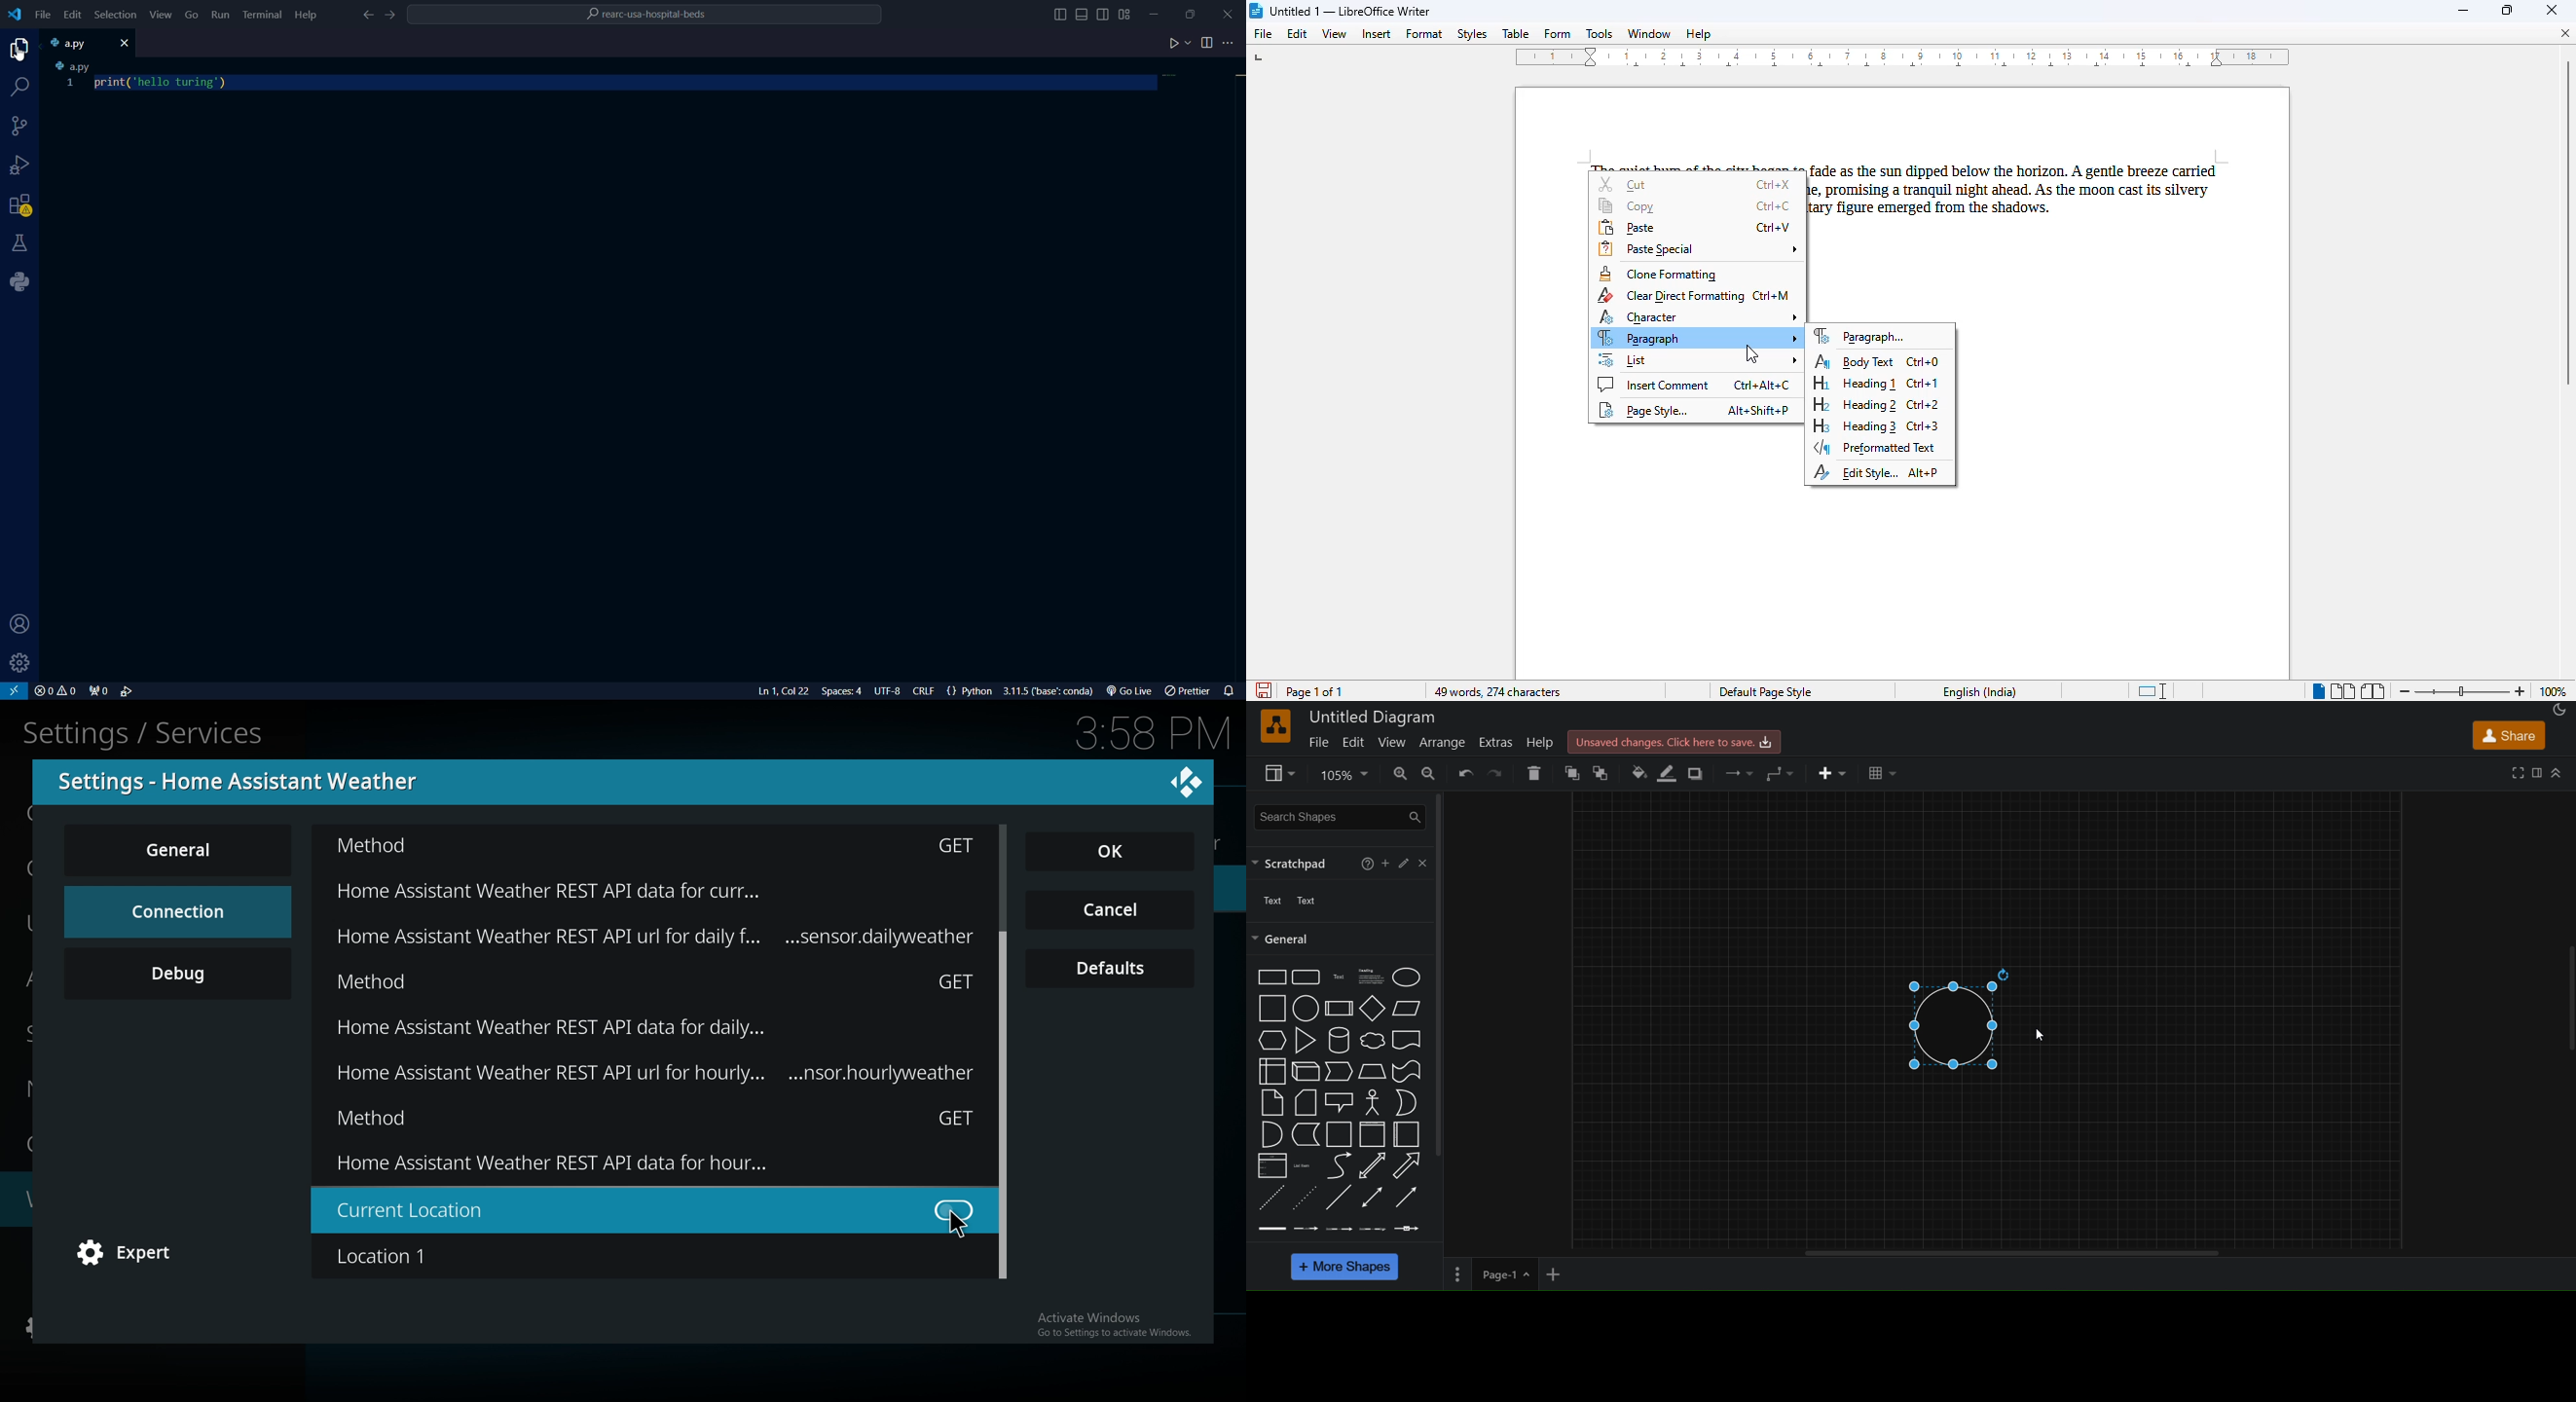 The image size is (2576, 1428). What do you see at coordinates (1700, 33) in the screenshot?
I see `help` at bounding box center [1700, 33].